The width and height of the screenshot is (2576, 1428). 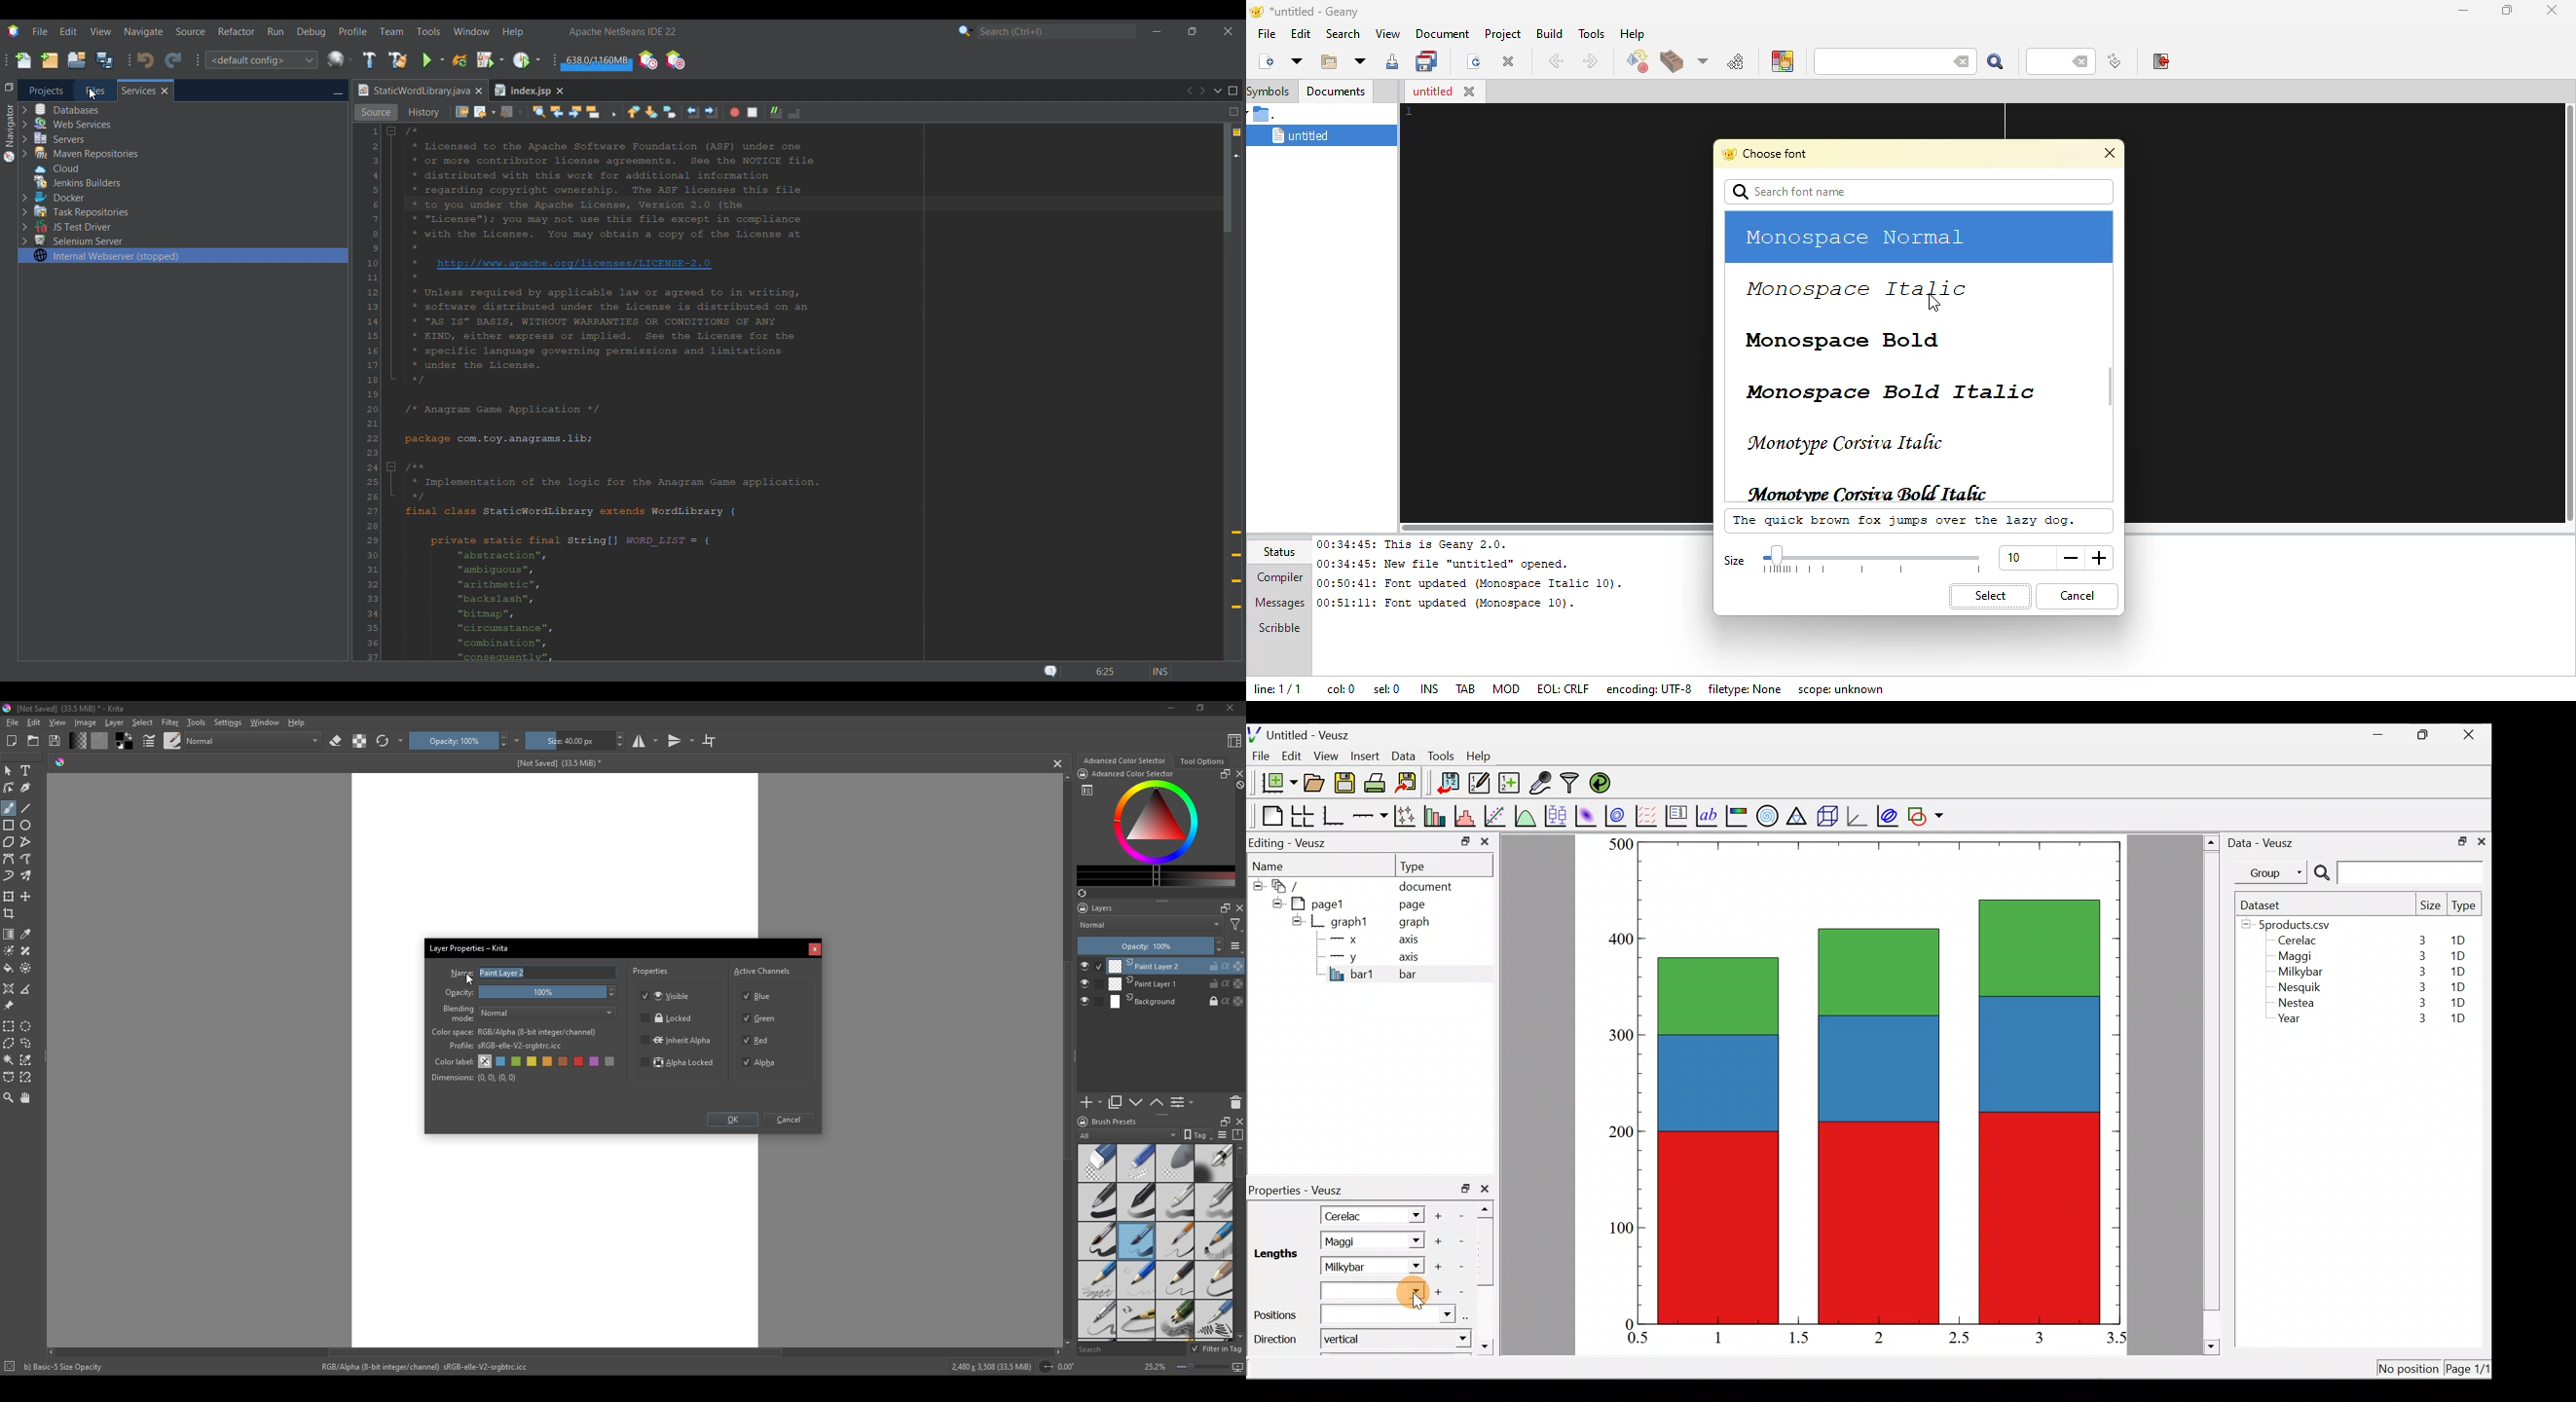 What do you see at coordinates (28, 772) in the screenshot?
I see `Text` at bounding box center [28, 772].